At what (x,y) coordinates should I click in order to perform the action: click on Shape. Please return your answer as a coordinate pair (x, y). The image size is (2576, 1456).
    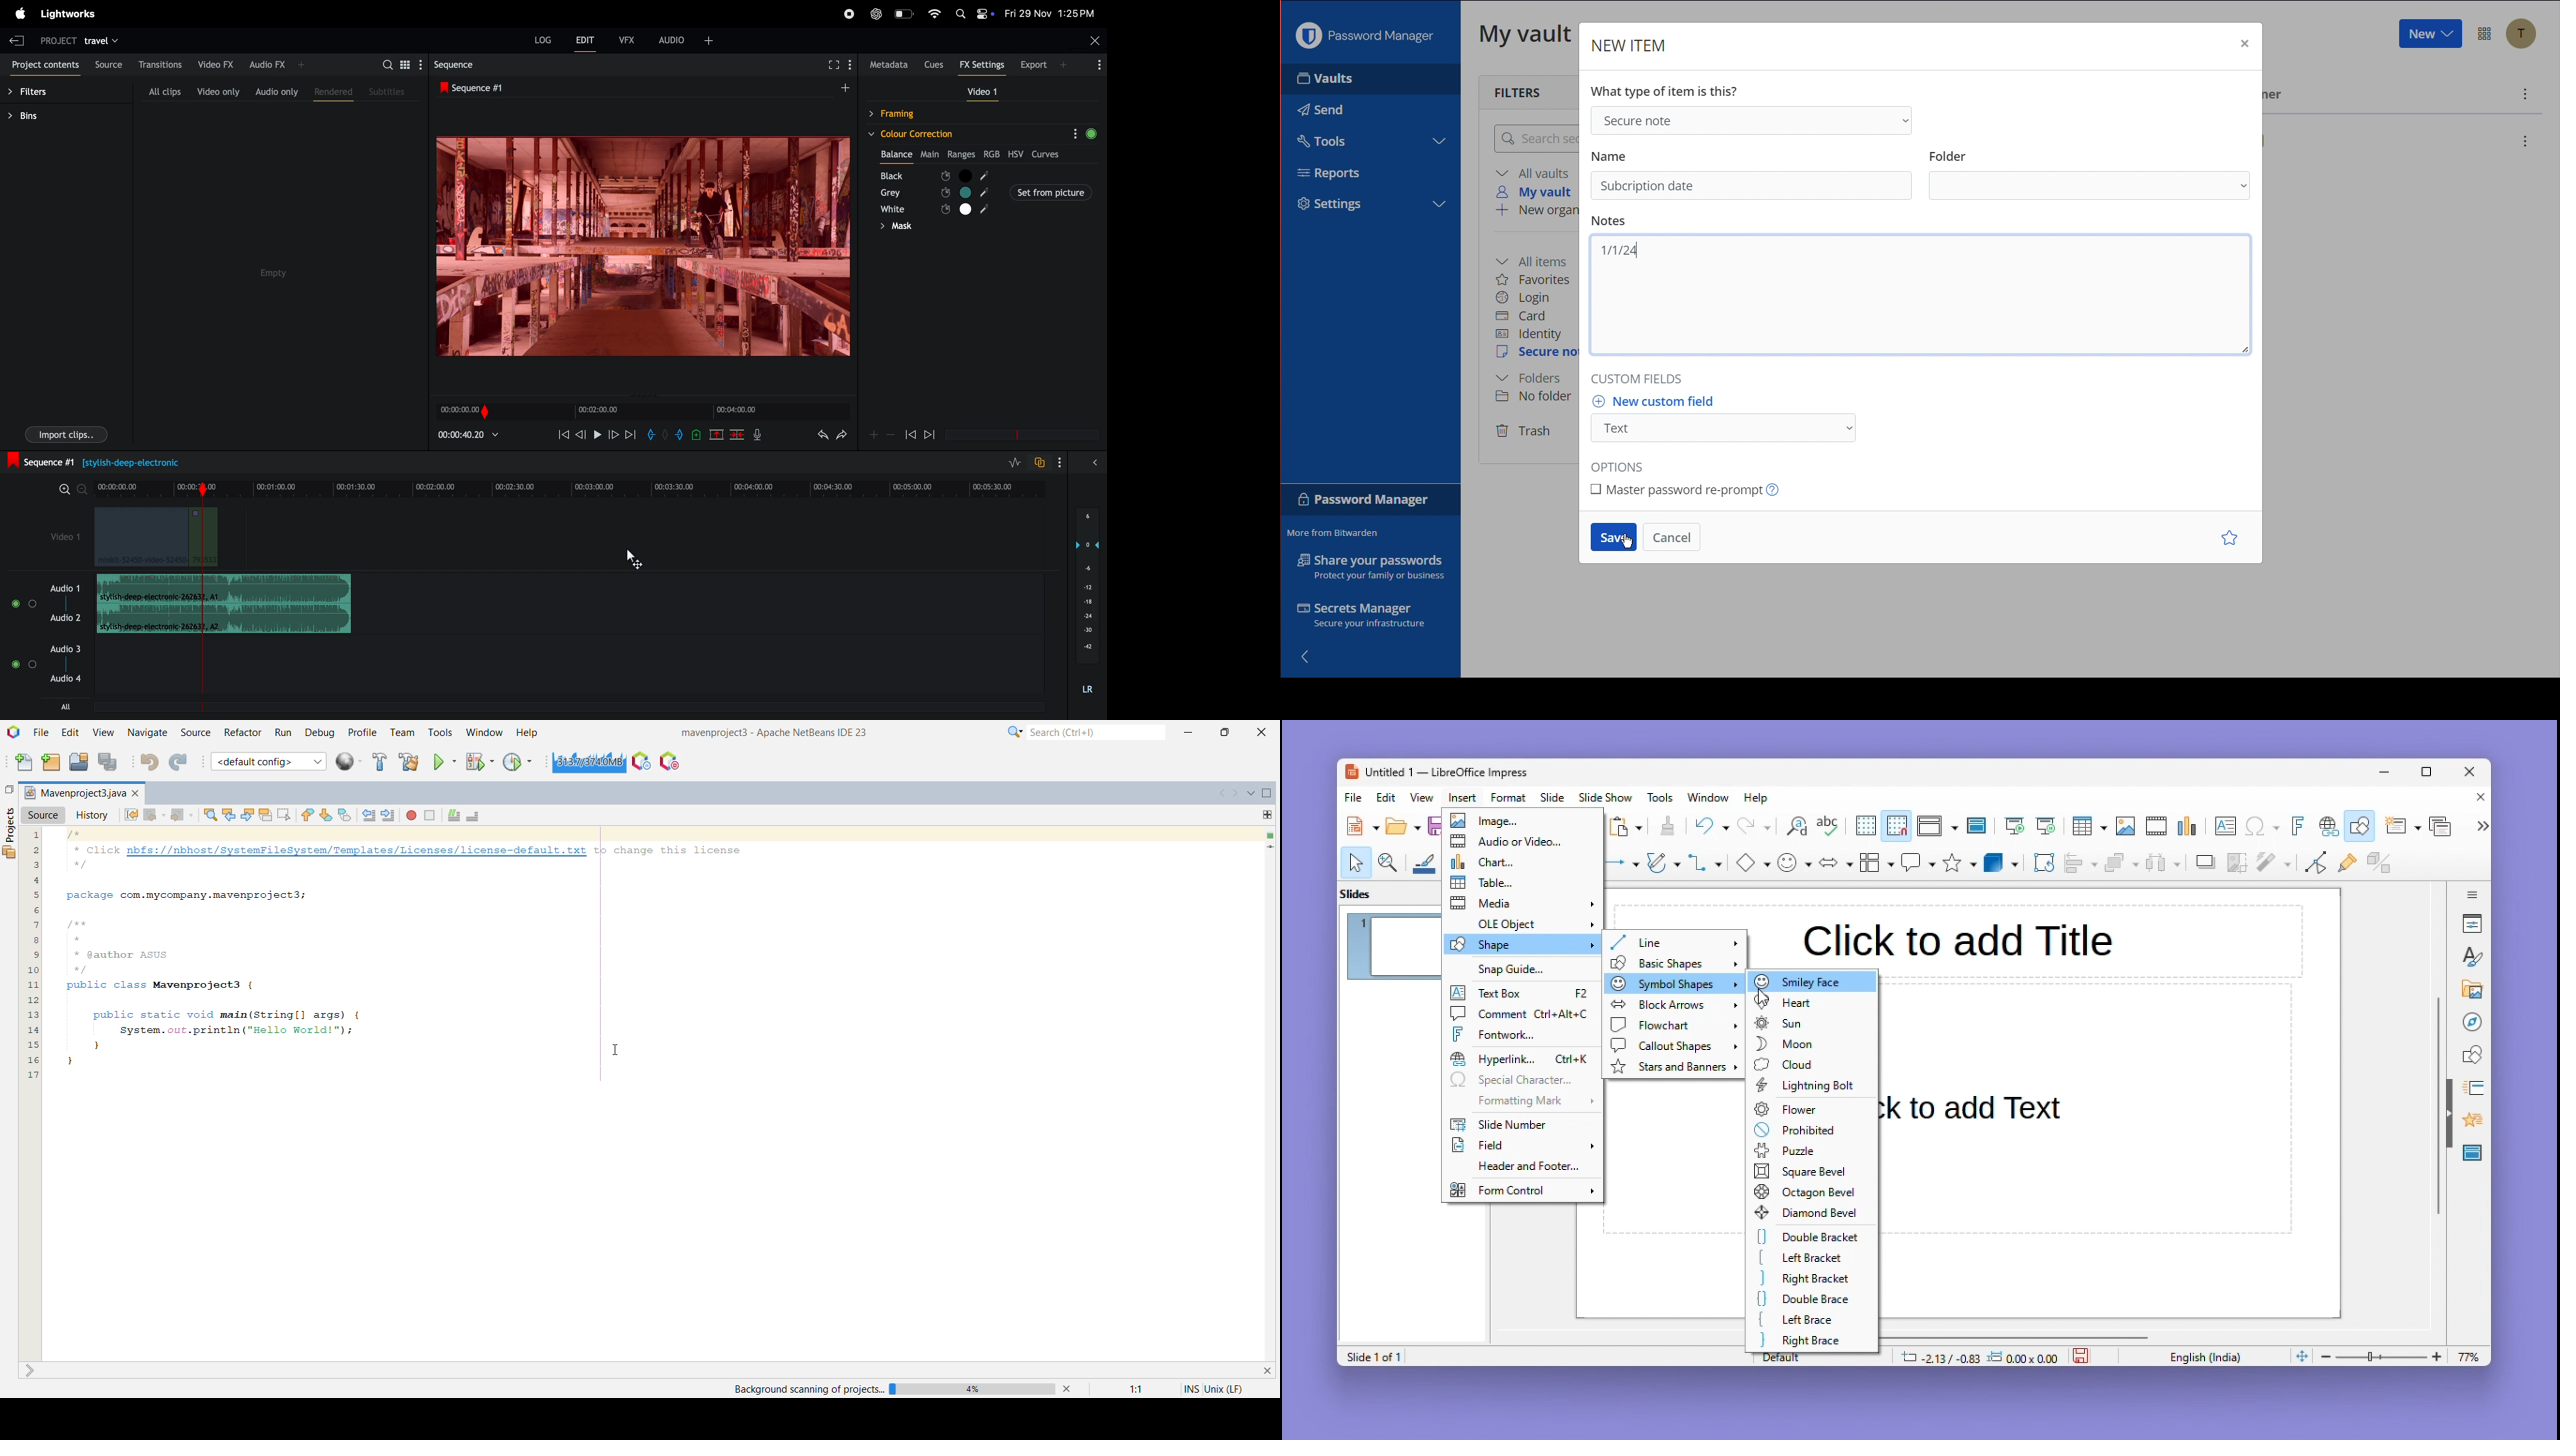
    Looking at the image, I should click on (1522, 944).